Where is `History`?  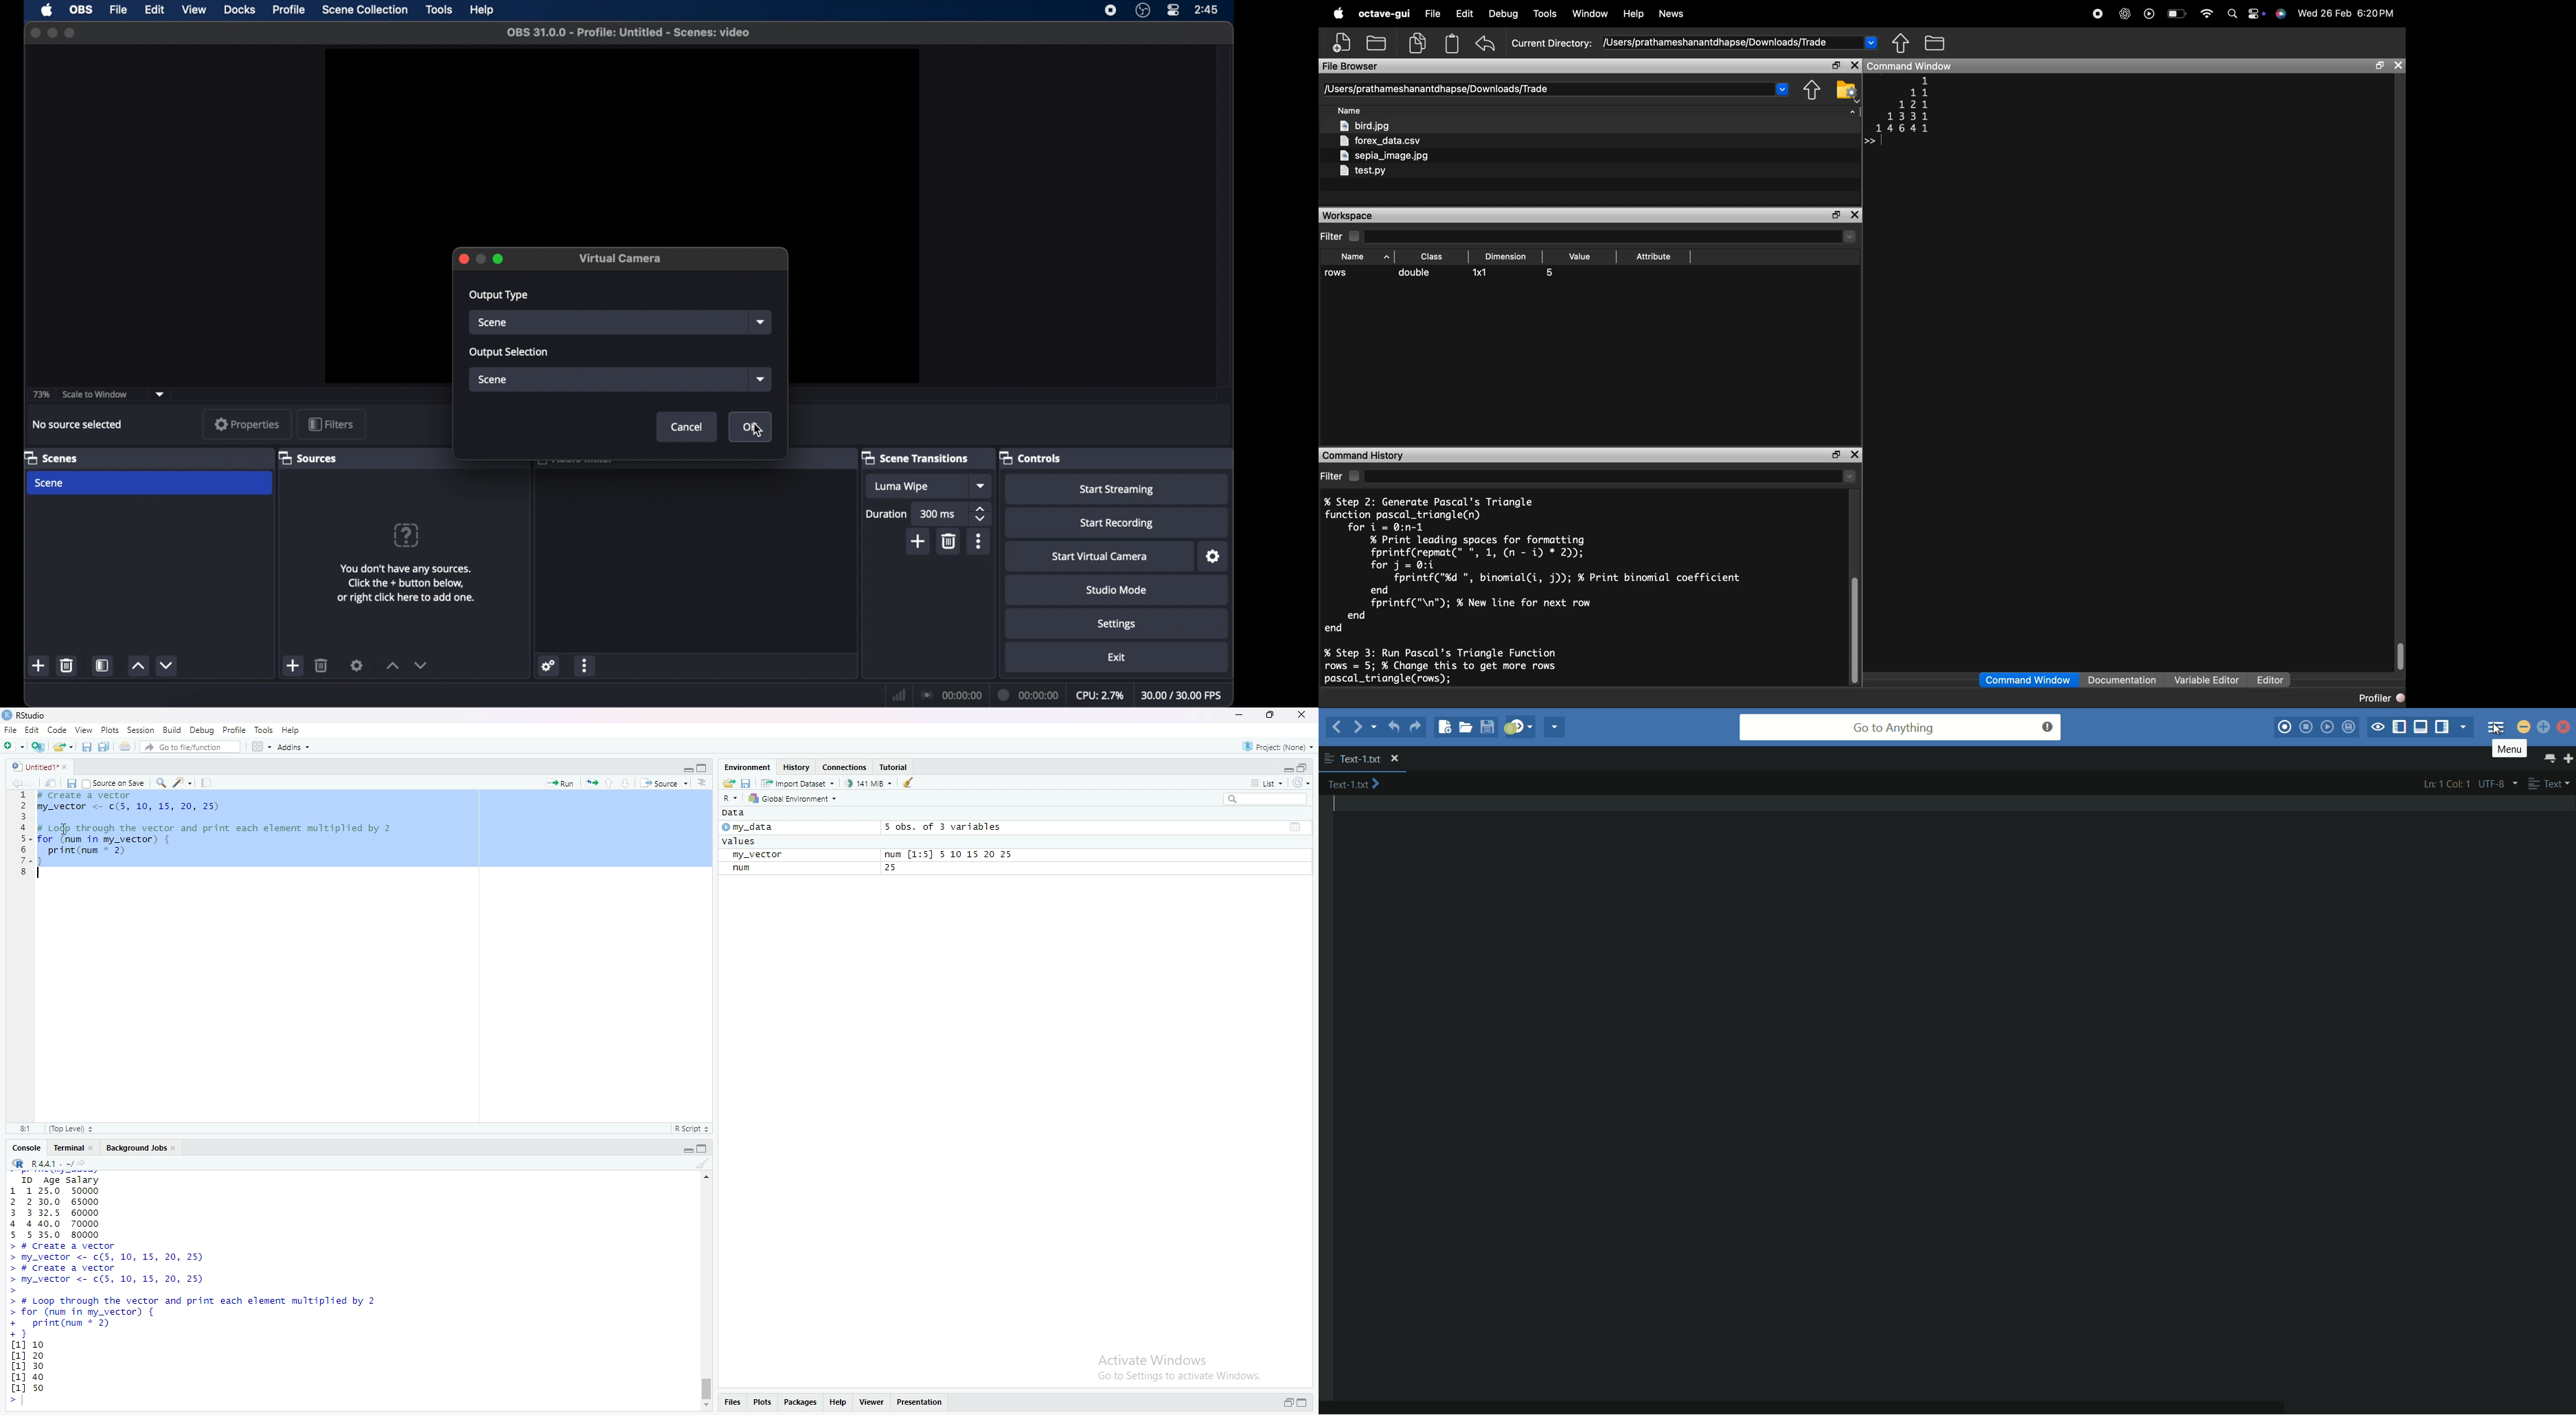
History is located at coordinates (797, 766).